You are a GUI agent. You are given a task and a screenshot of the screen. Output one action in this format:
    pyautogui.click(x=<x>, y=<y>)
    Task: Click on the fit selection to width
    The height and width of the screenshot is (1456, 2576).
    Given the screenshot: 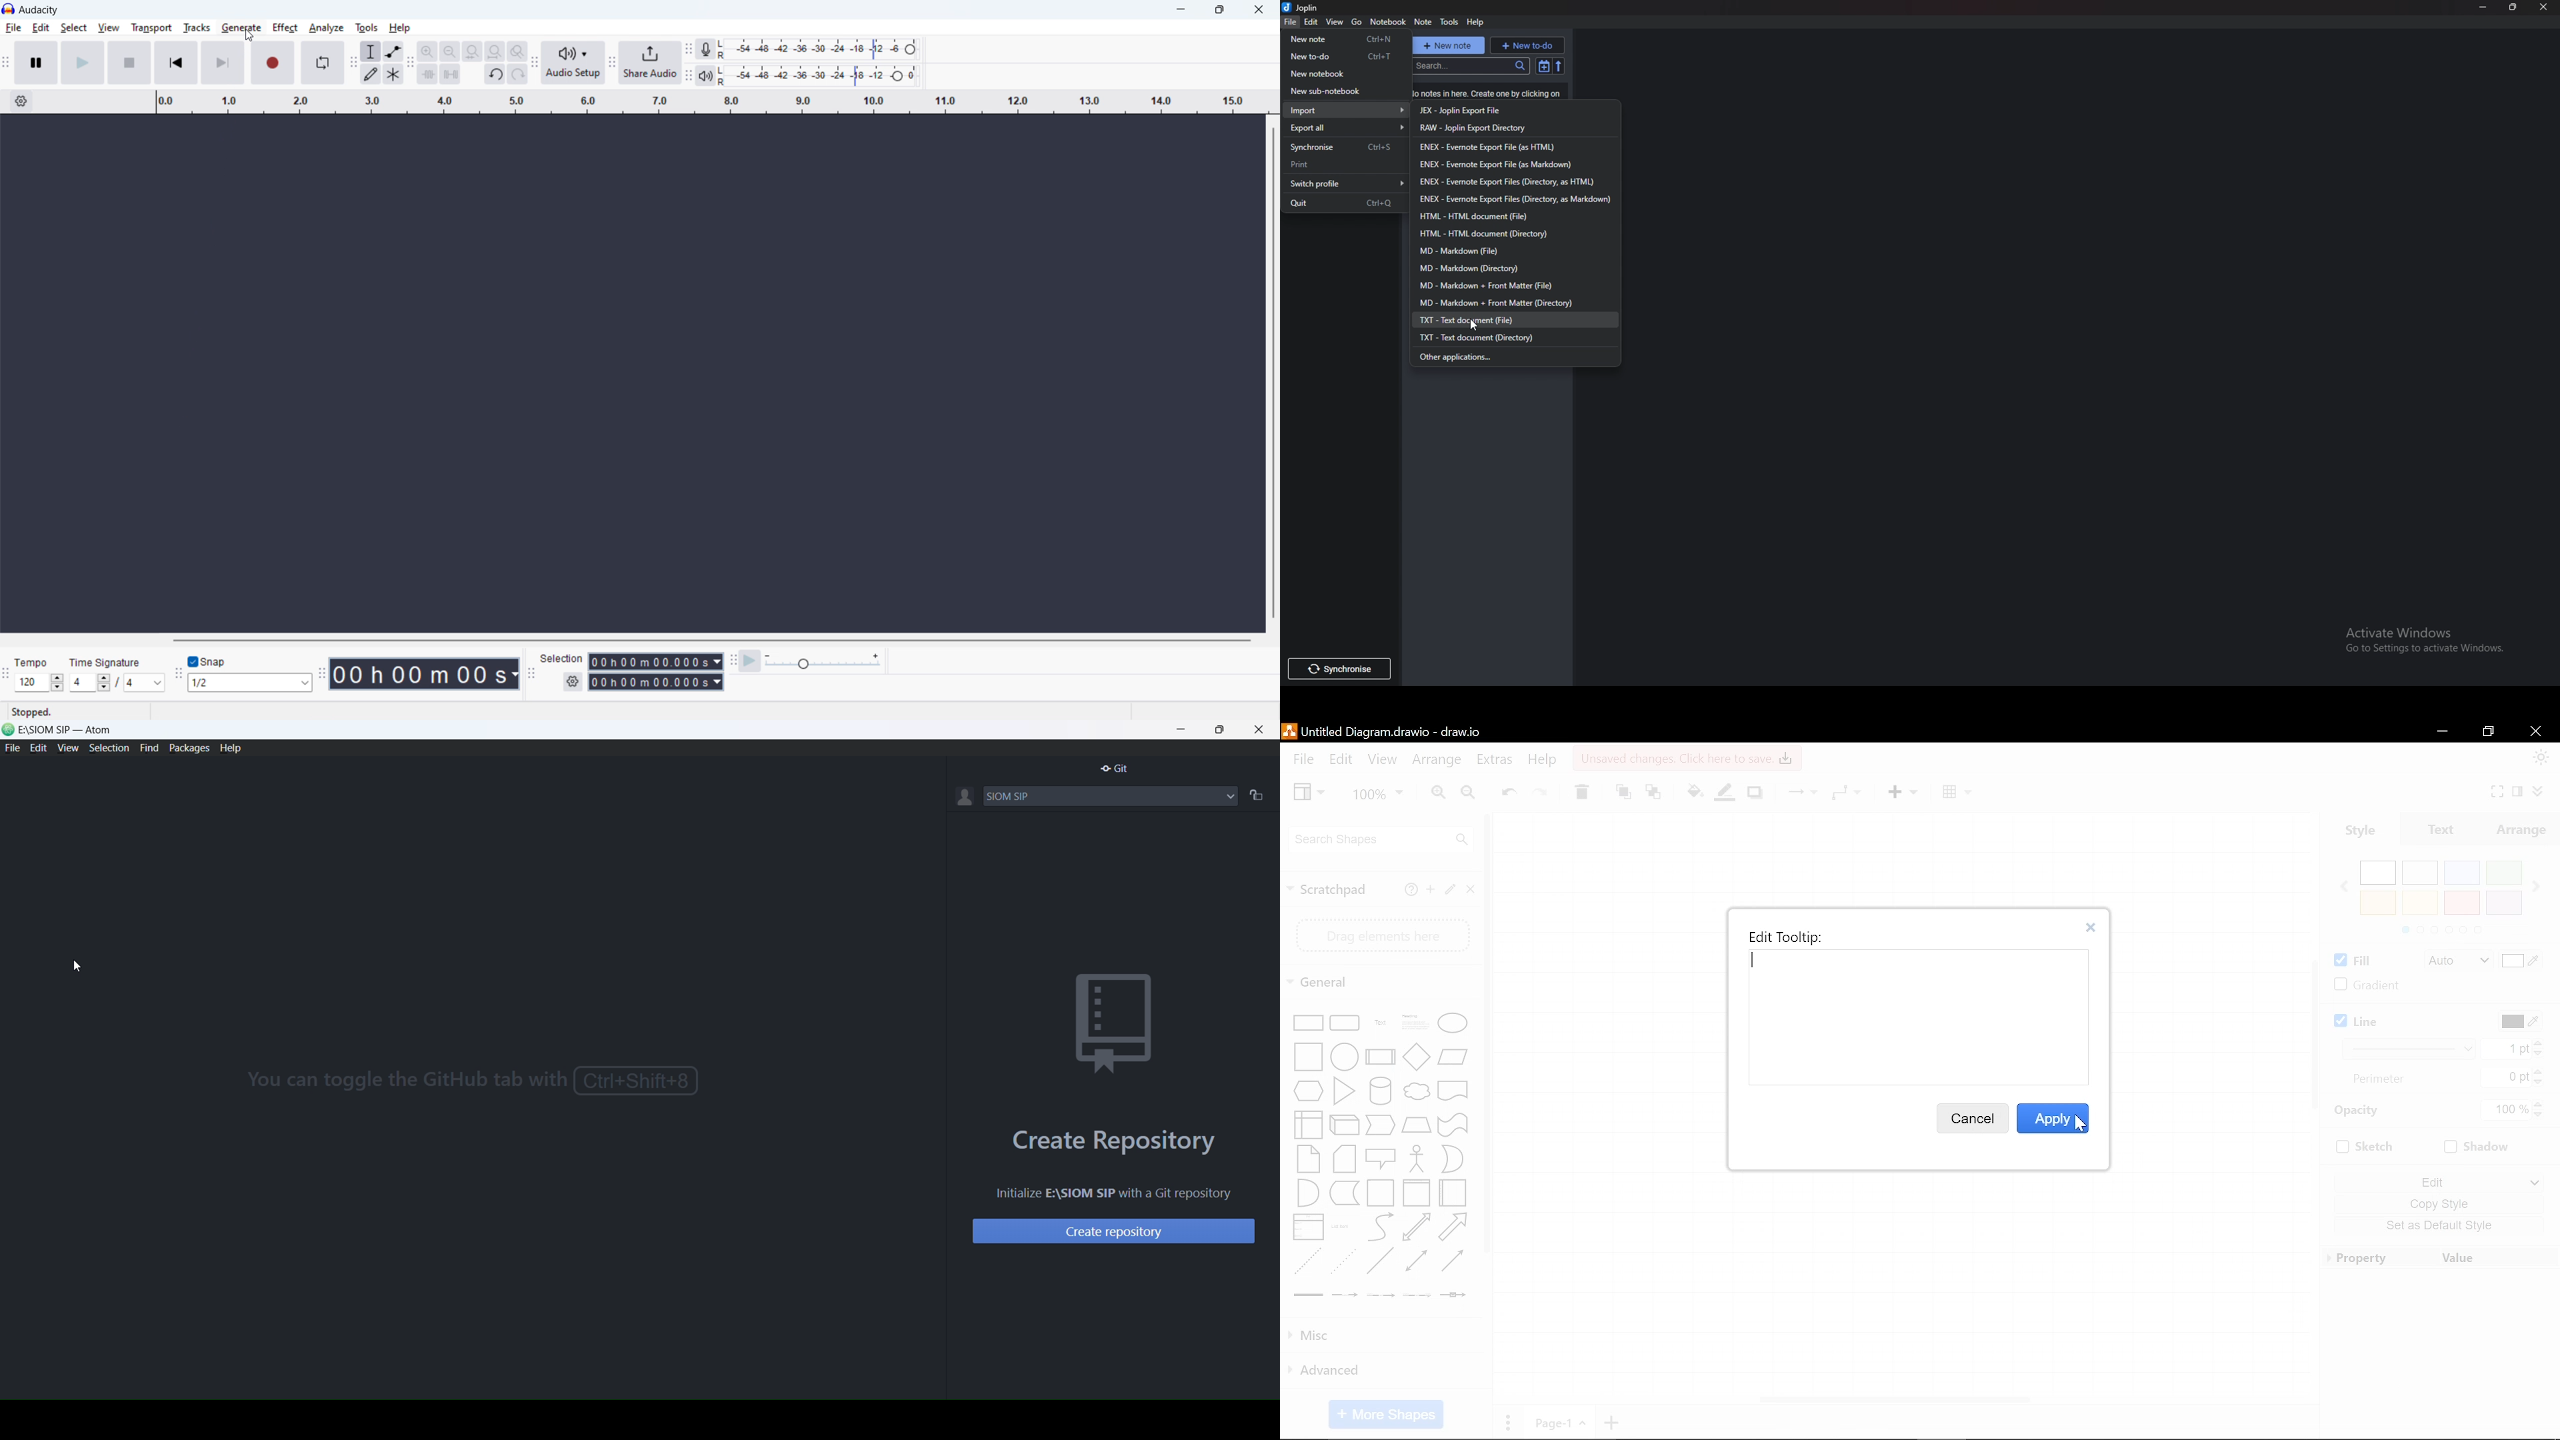 What is the action you would take?
    pyautogui.click(x=472, y=51)
    